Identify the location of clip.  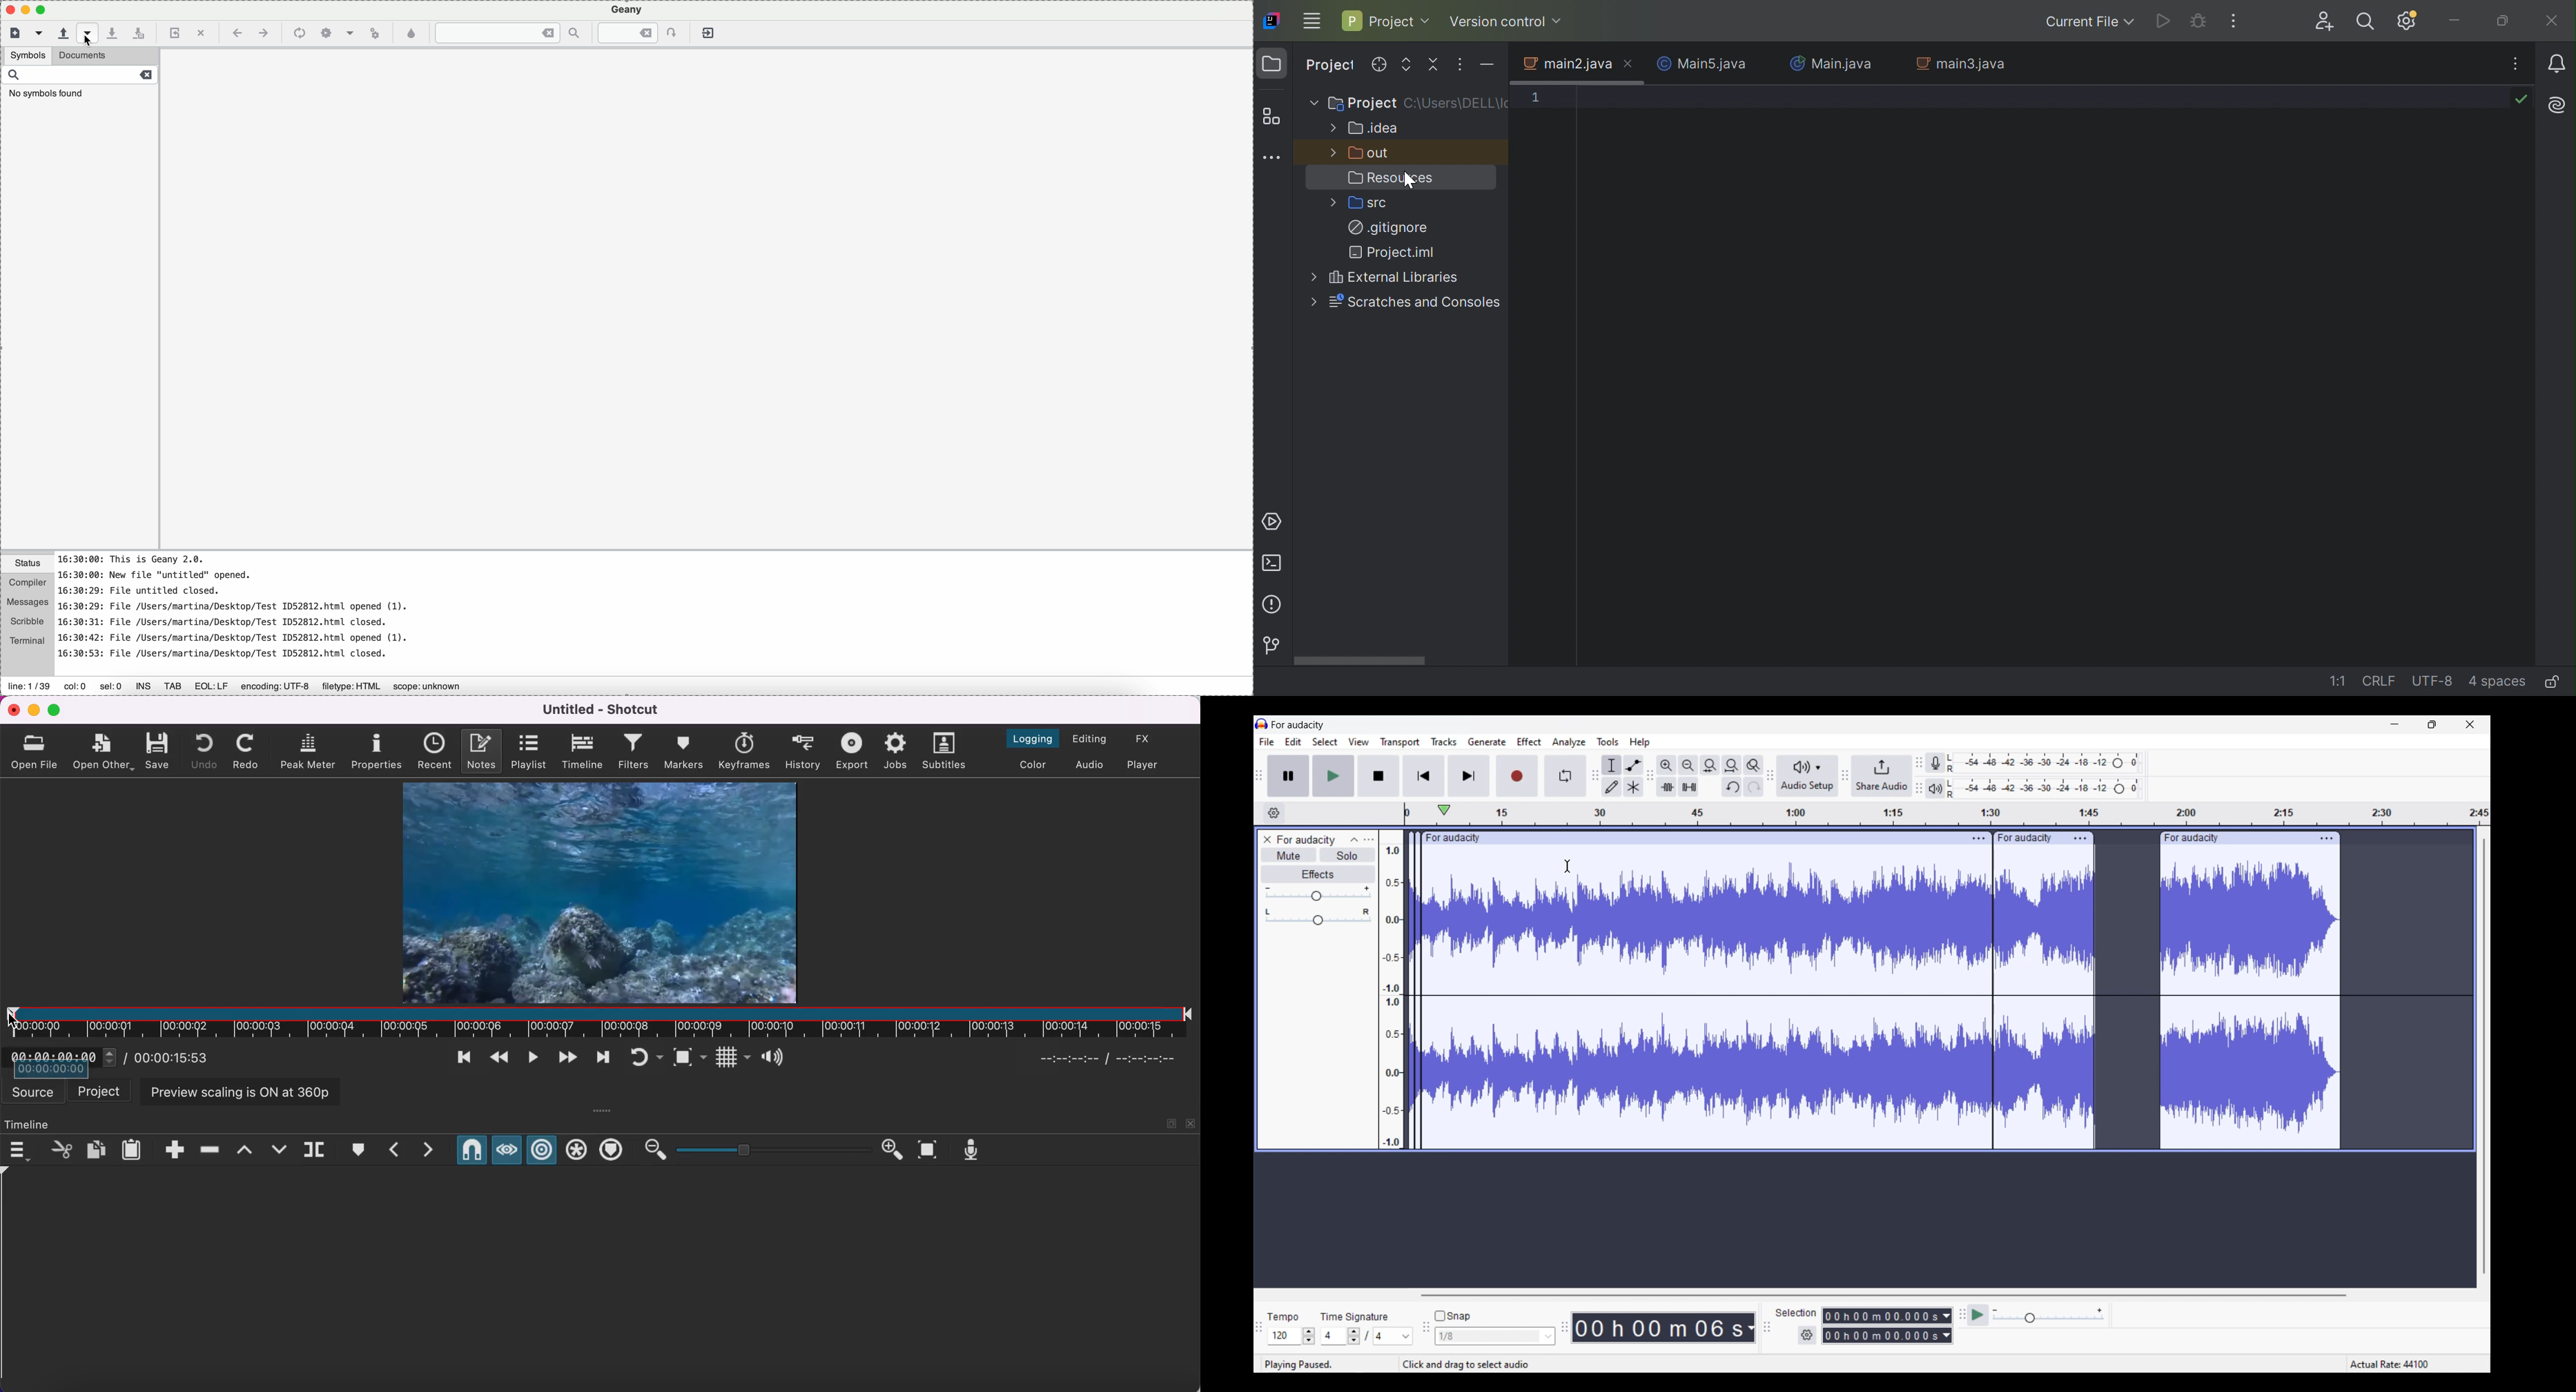
(599, 893).